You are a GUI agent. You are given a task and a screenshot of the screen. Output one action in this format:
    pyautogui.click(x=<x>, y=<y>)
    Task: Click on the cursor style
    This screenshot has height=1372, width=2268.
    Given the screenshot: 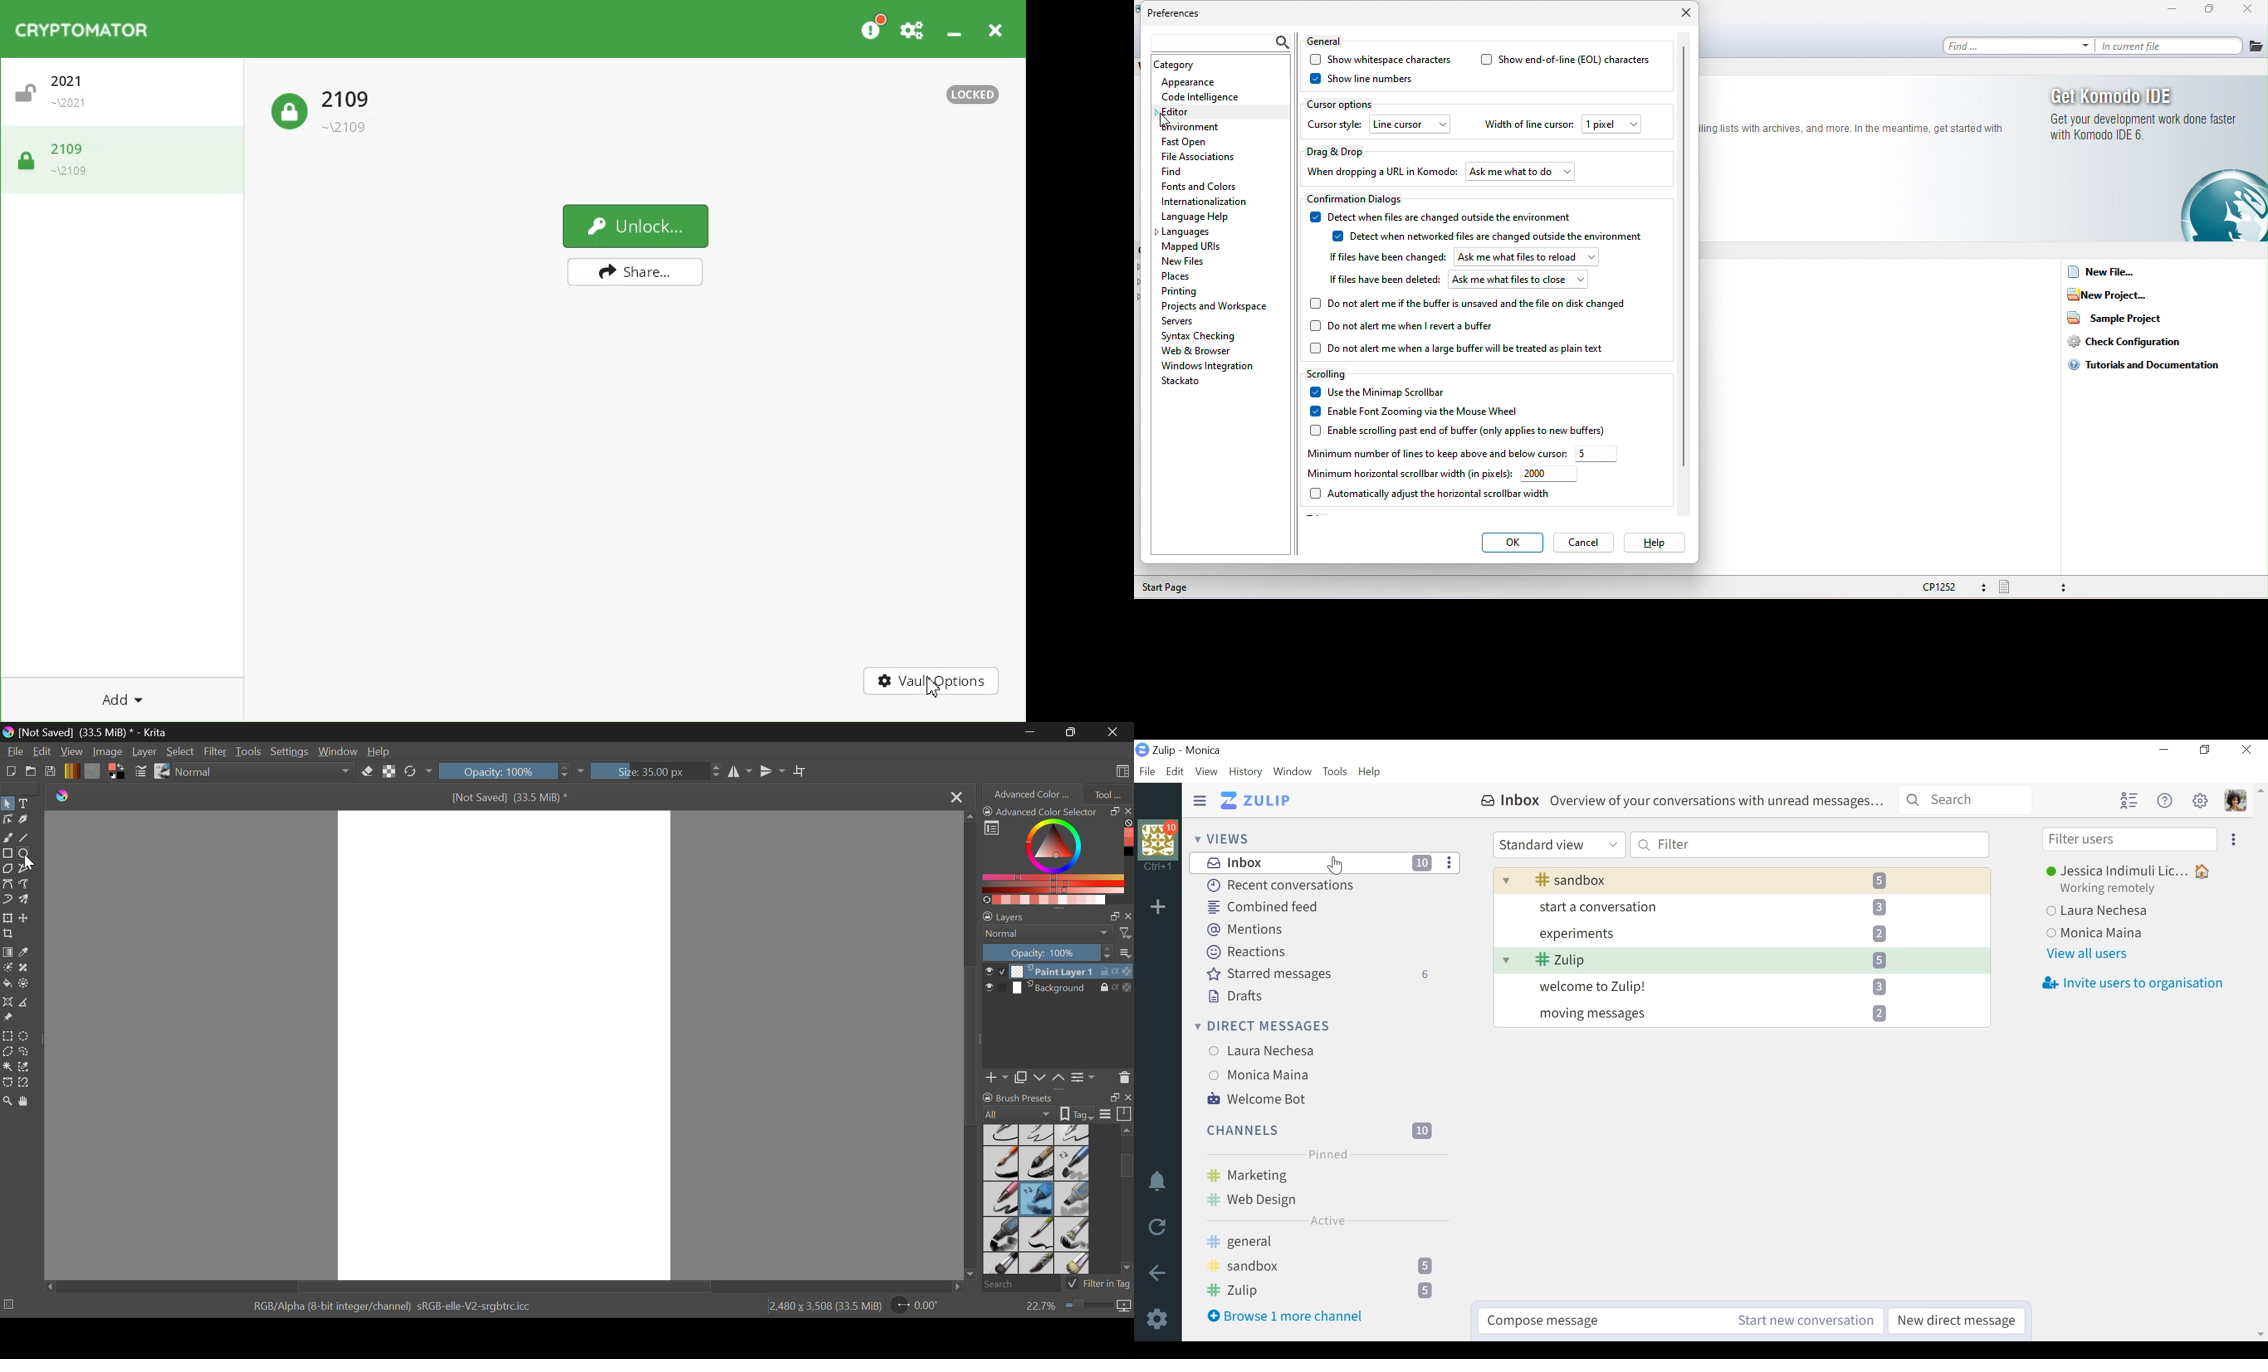 What is the action you would take?
    pyautogui.click(x=1335, y=125)
    